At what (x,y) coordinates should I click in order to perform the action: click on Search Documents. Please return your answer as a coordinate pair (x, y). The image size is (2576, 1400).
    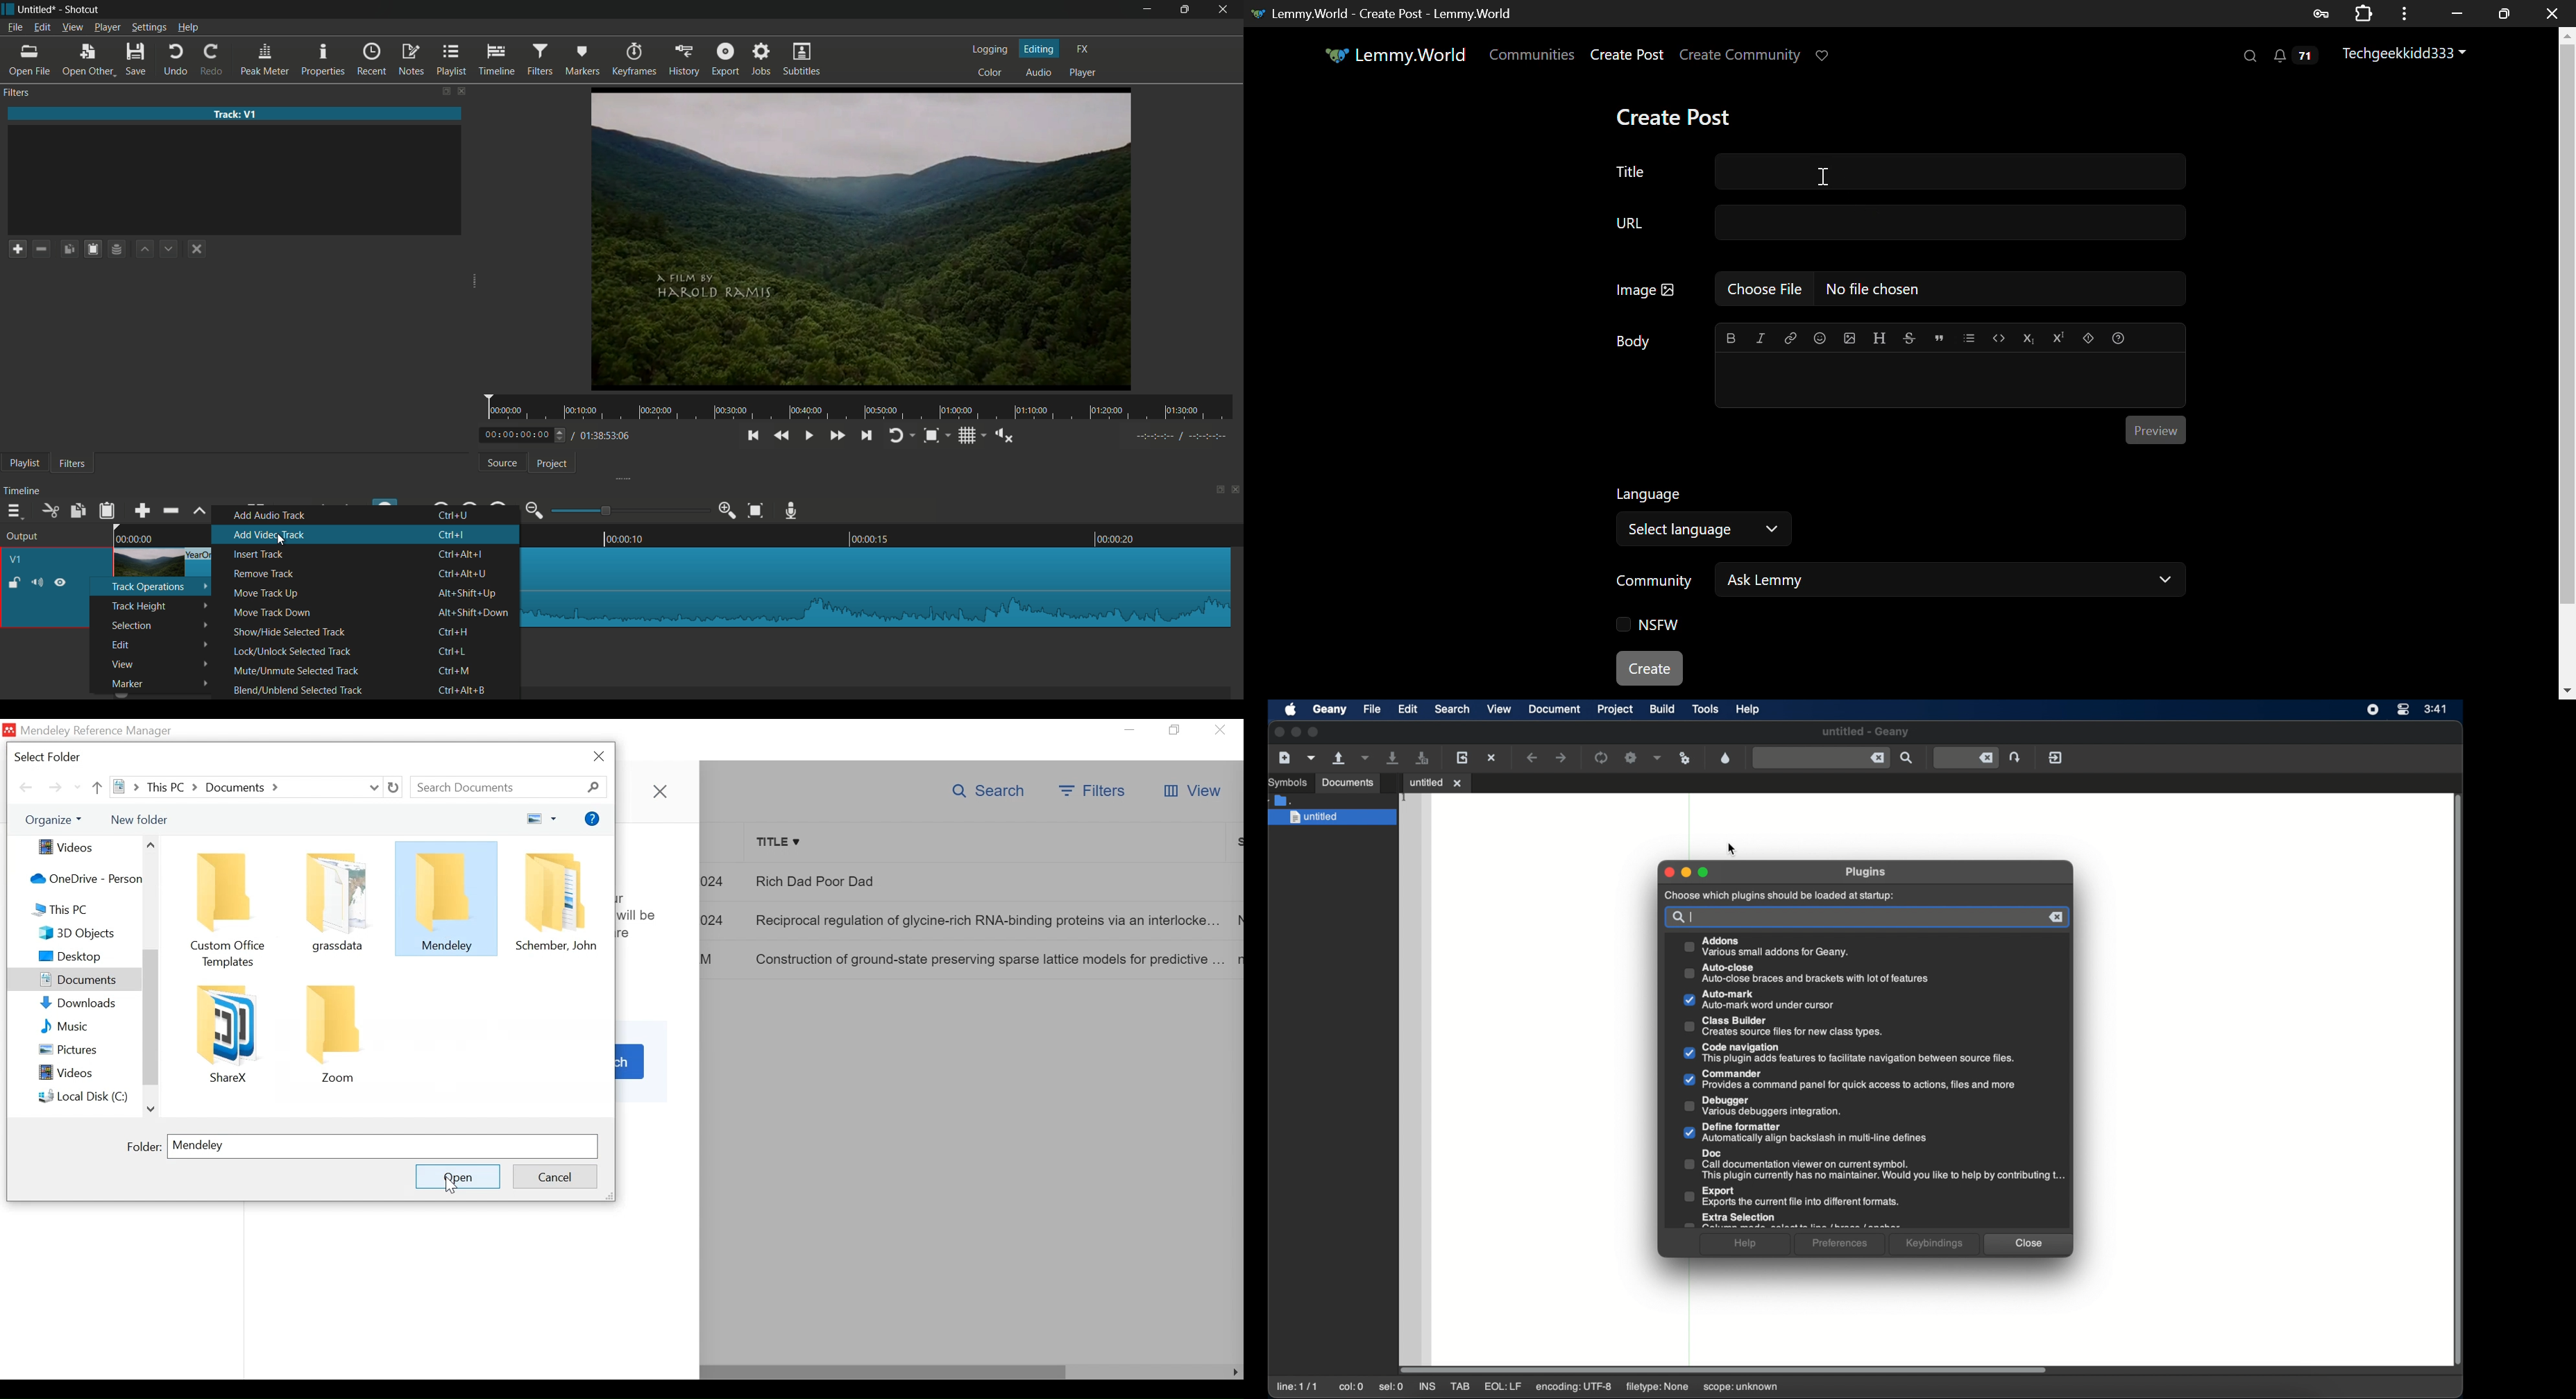
    Looking at the image, I should click on (508, 788).